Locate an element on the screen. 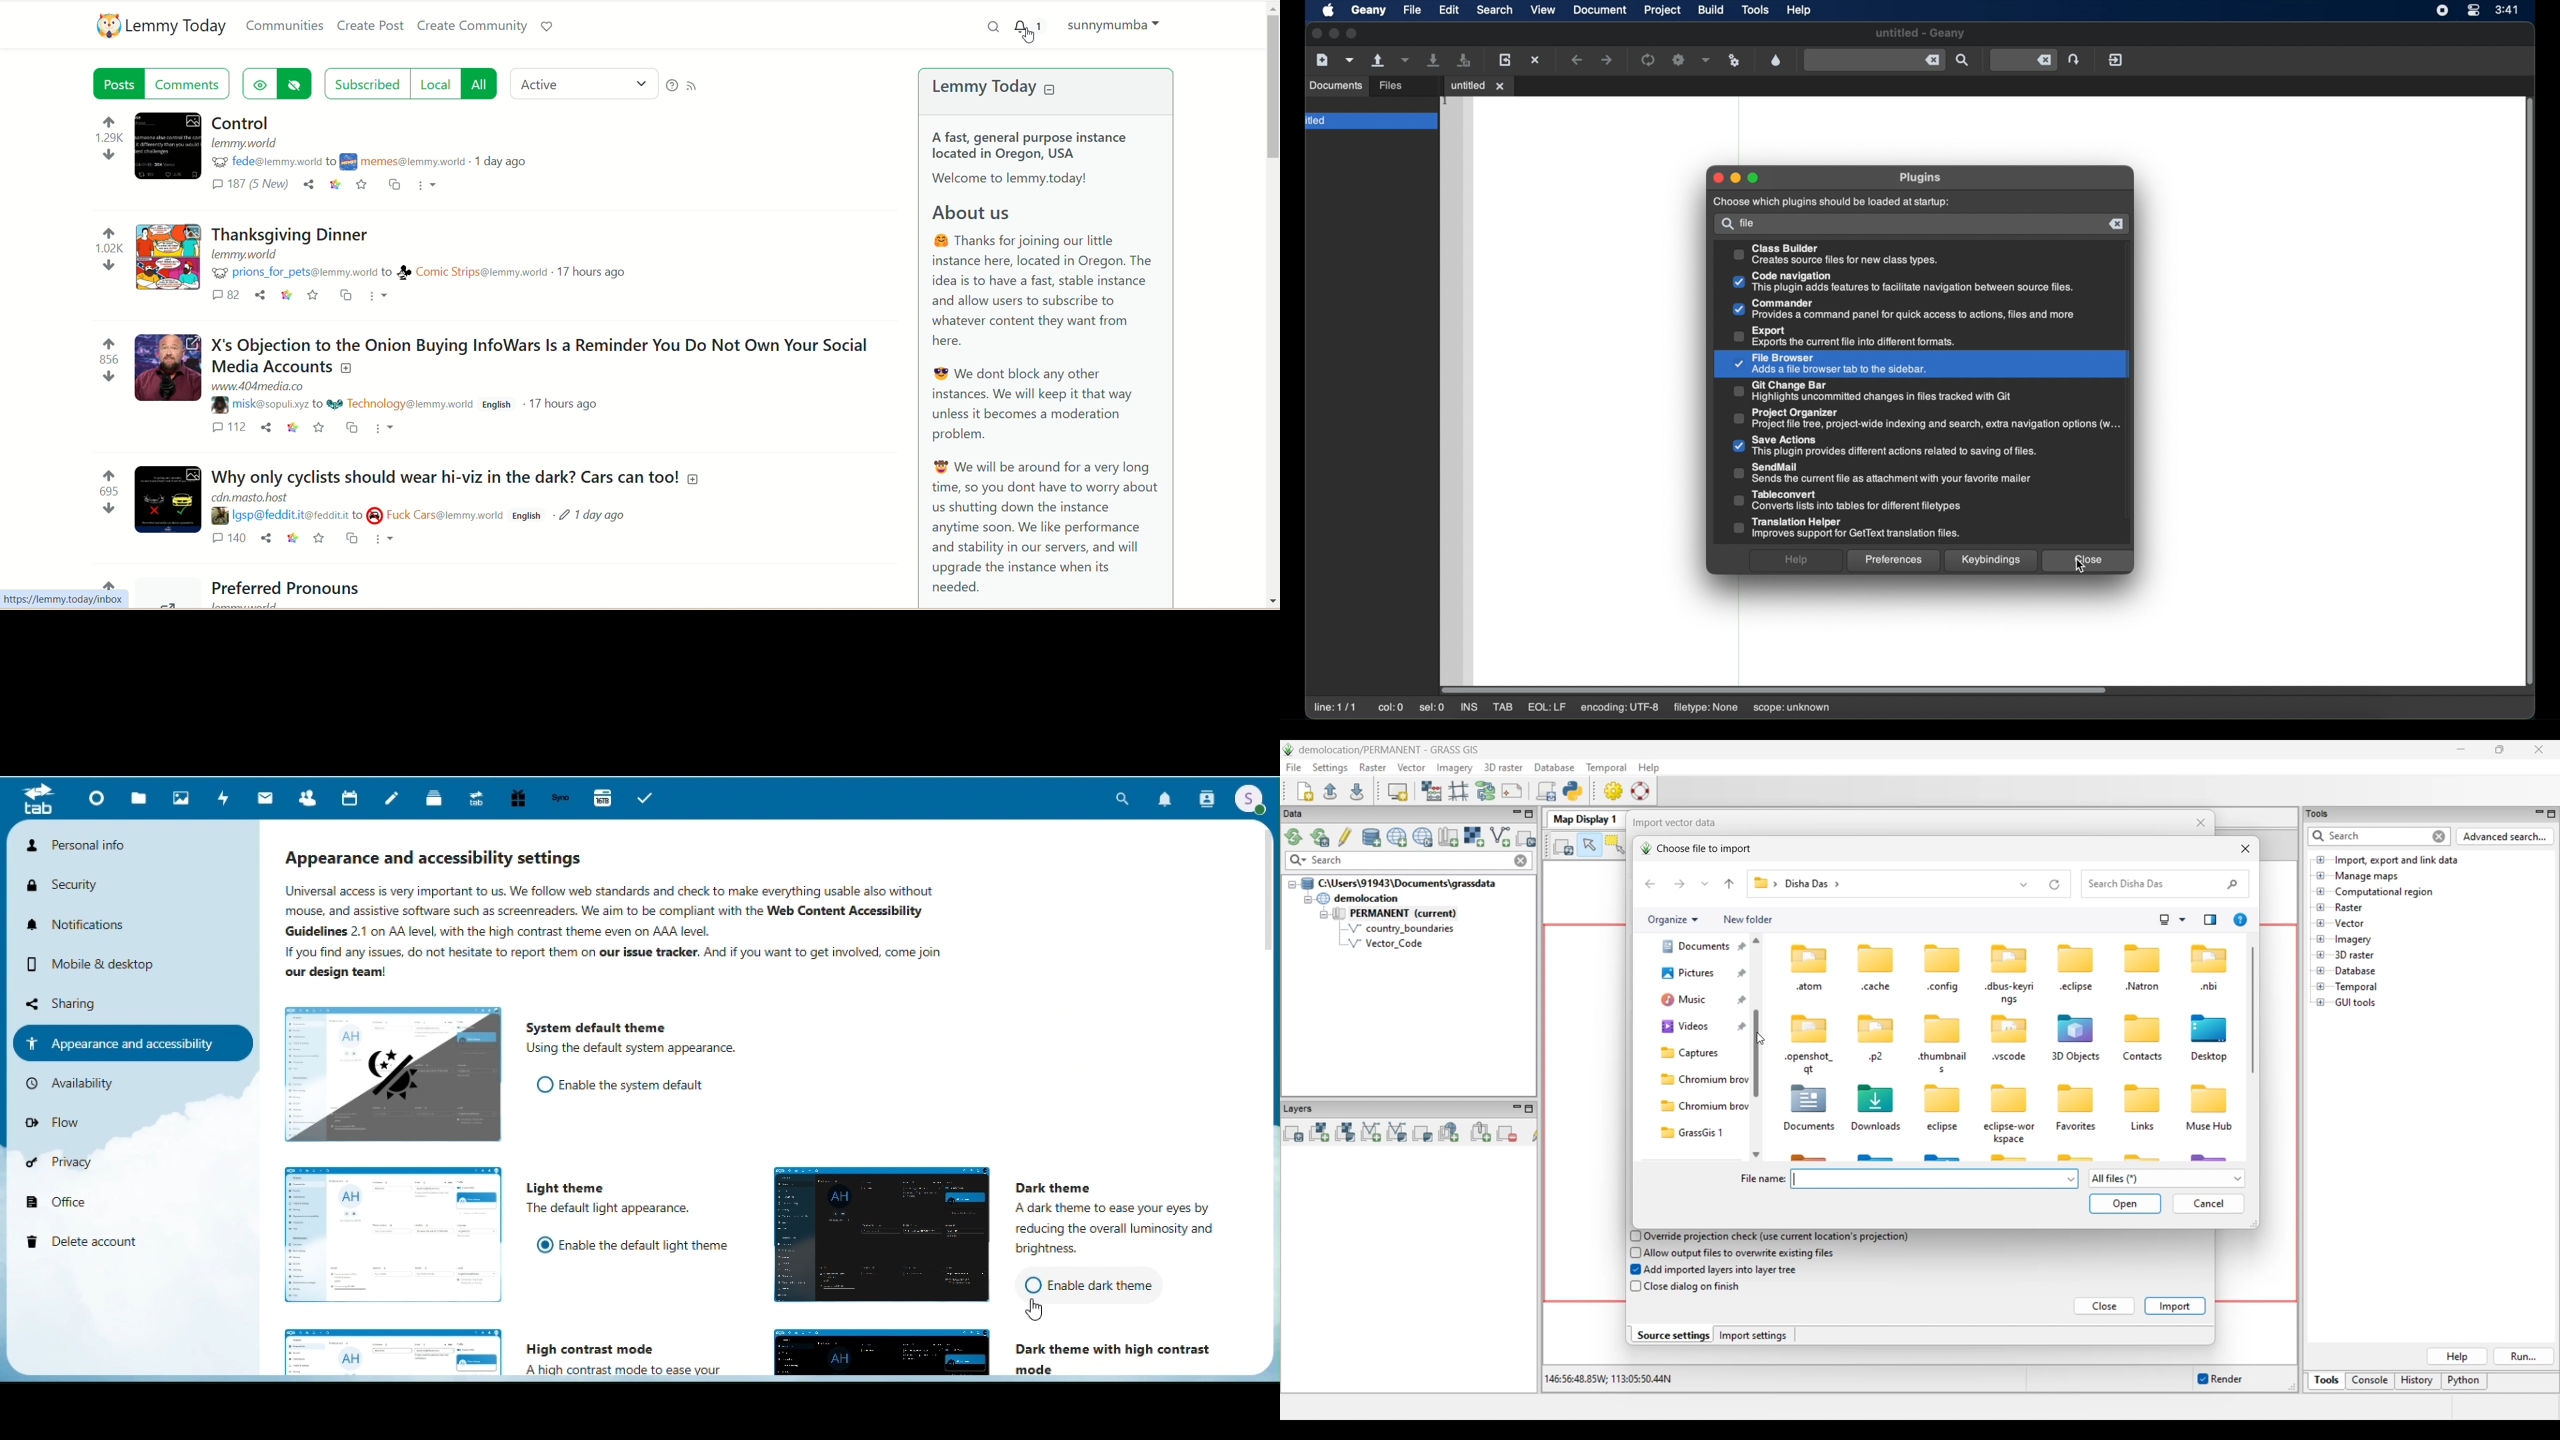 The height and width of the screenshot is (1456, 2576). cross-post is located at coordinates (343, 296).